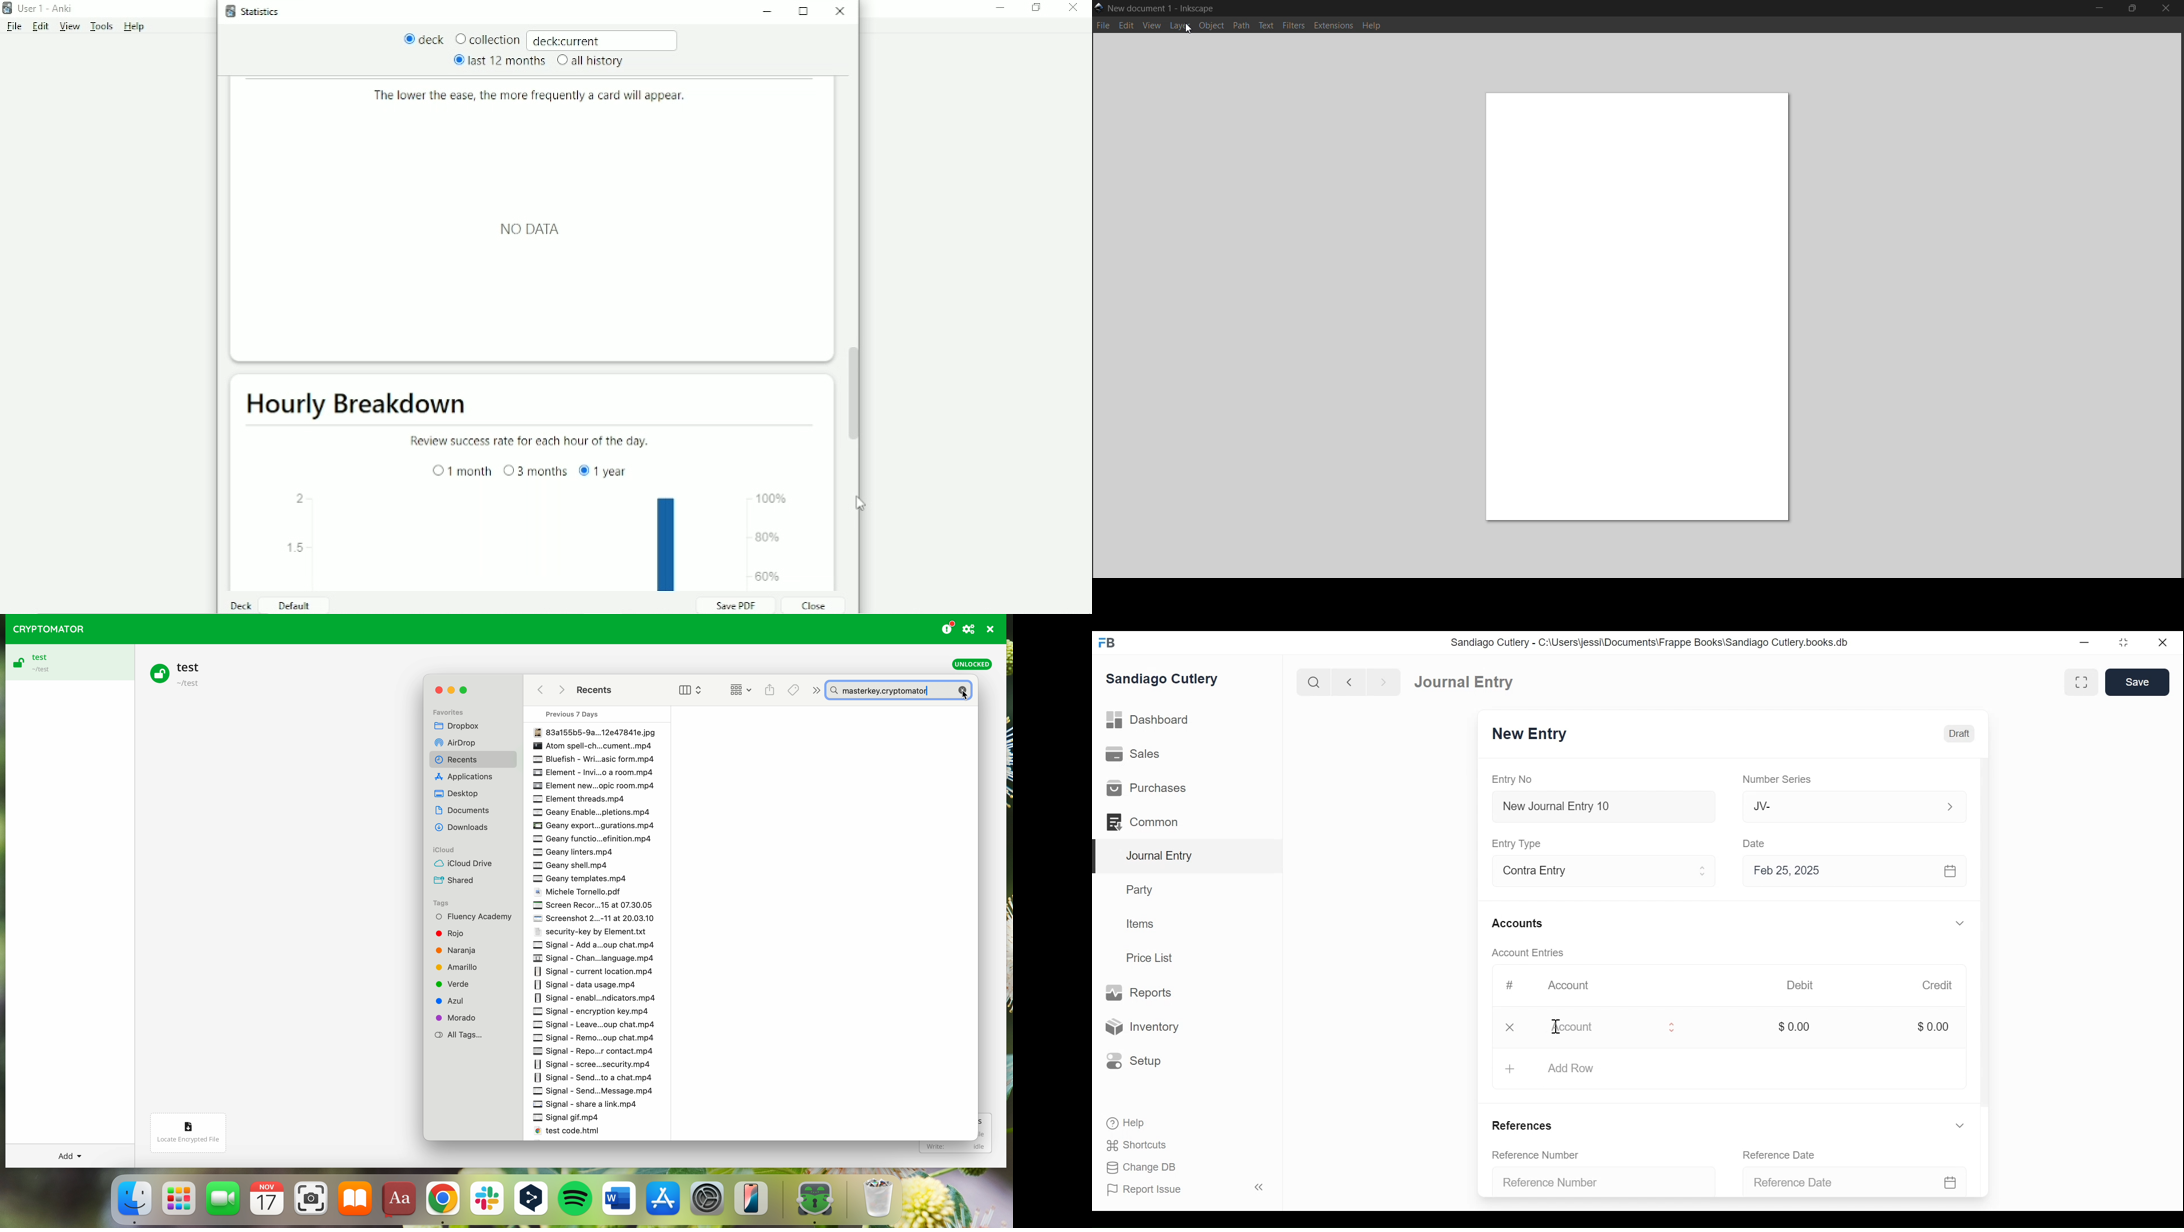  I want to click on Sandiago Cutlery - C:\Users\jessi\Documents\Frappe Books\Sandiago Cutlery.books.db, so click(1652, 644).